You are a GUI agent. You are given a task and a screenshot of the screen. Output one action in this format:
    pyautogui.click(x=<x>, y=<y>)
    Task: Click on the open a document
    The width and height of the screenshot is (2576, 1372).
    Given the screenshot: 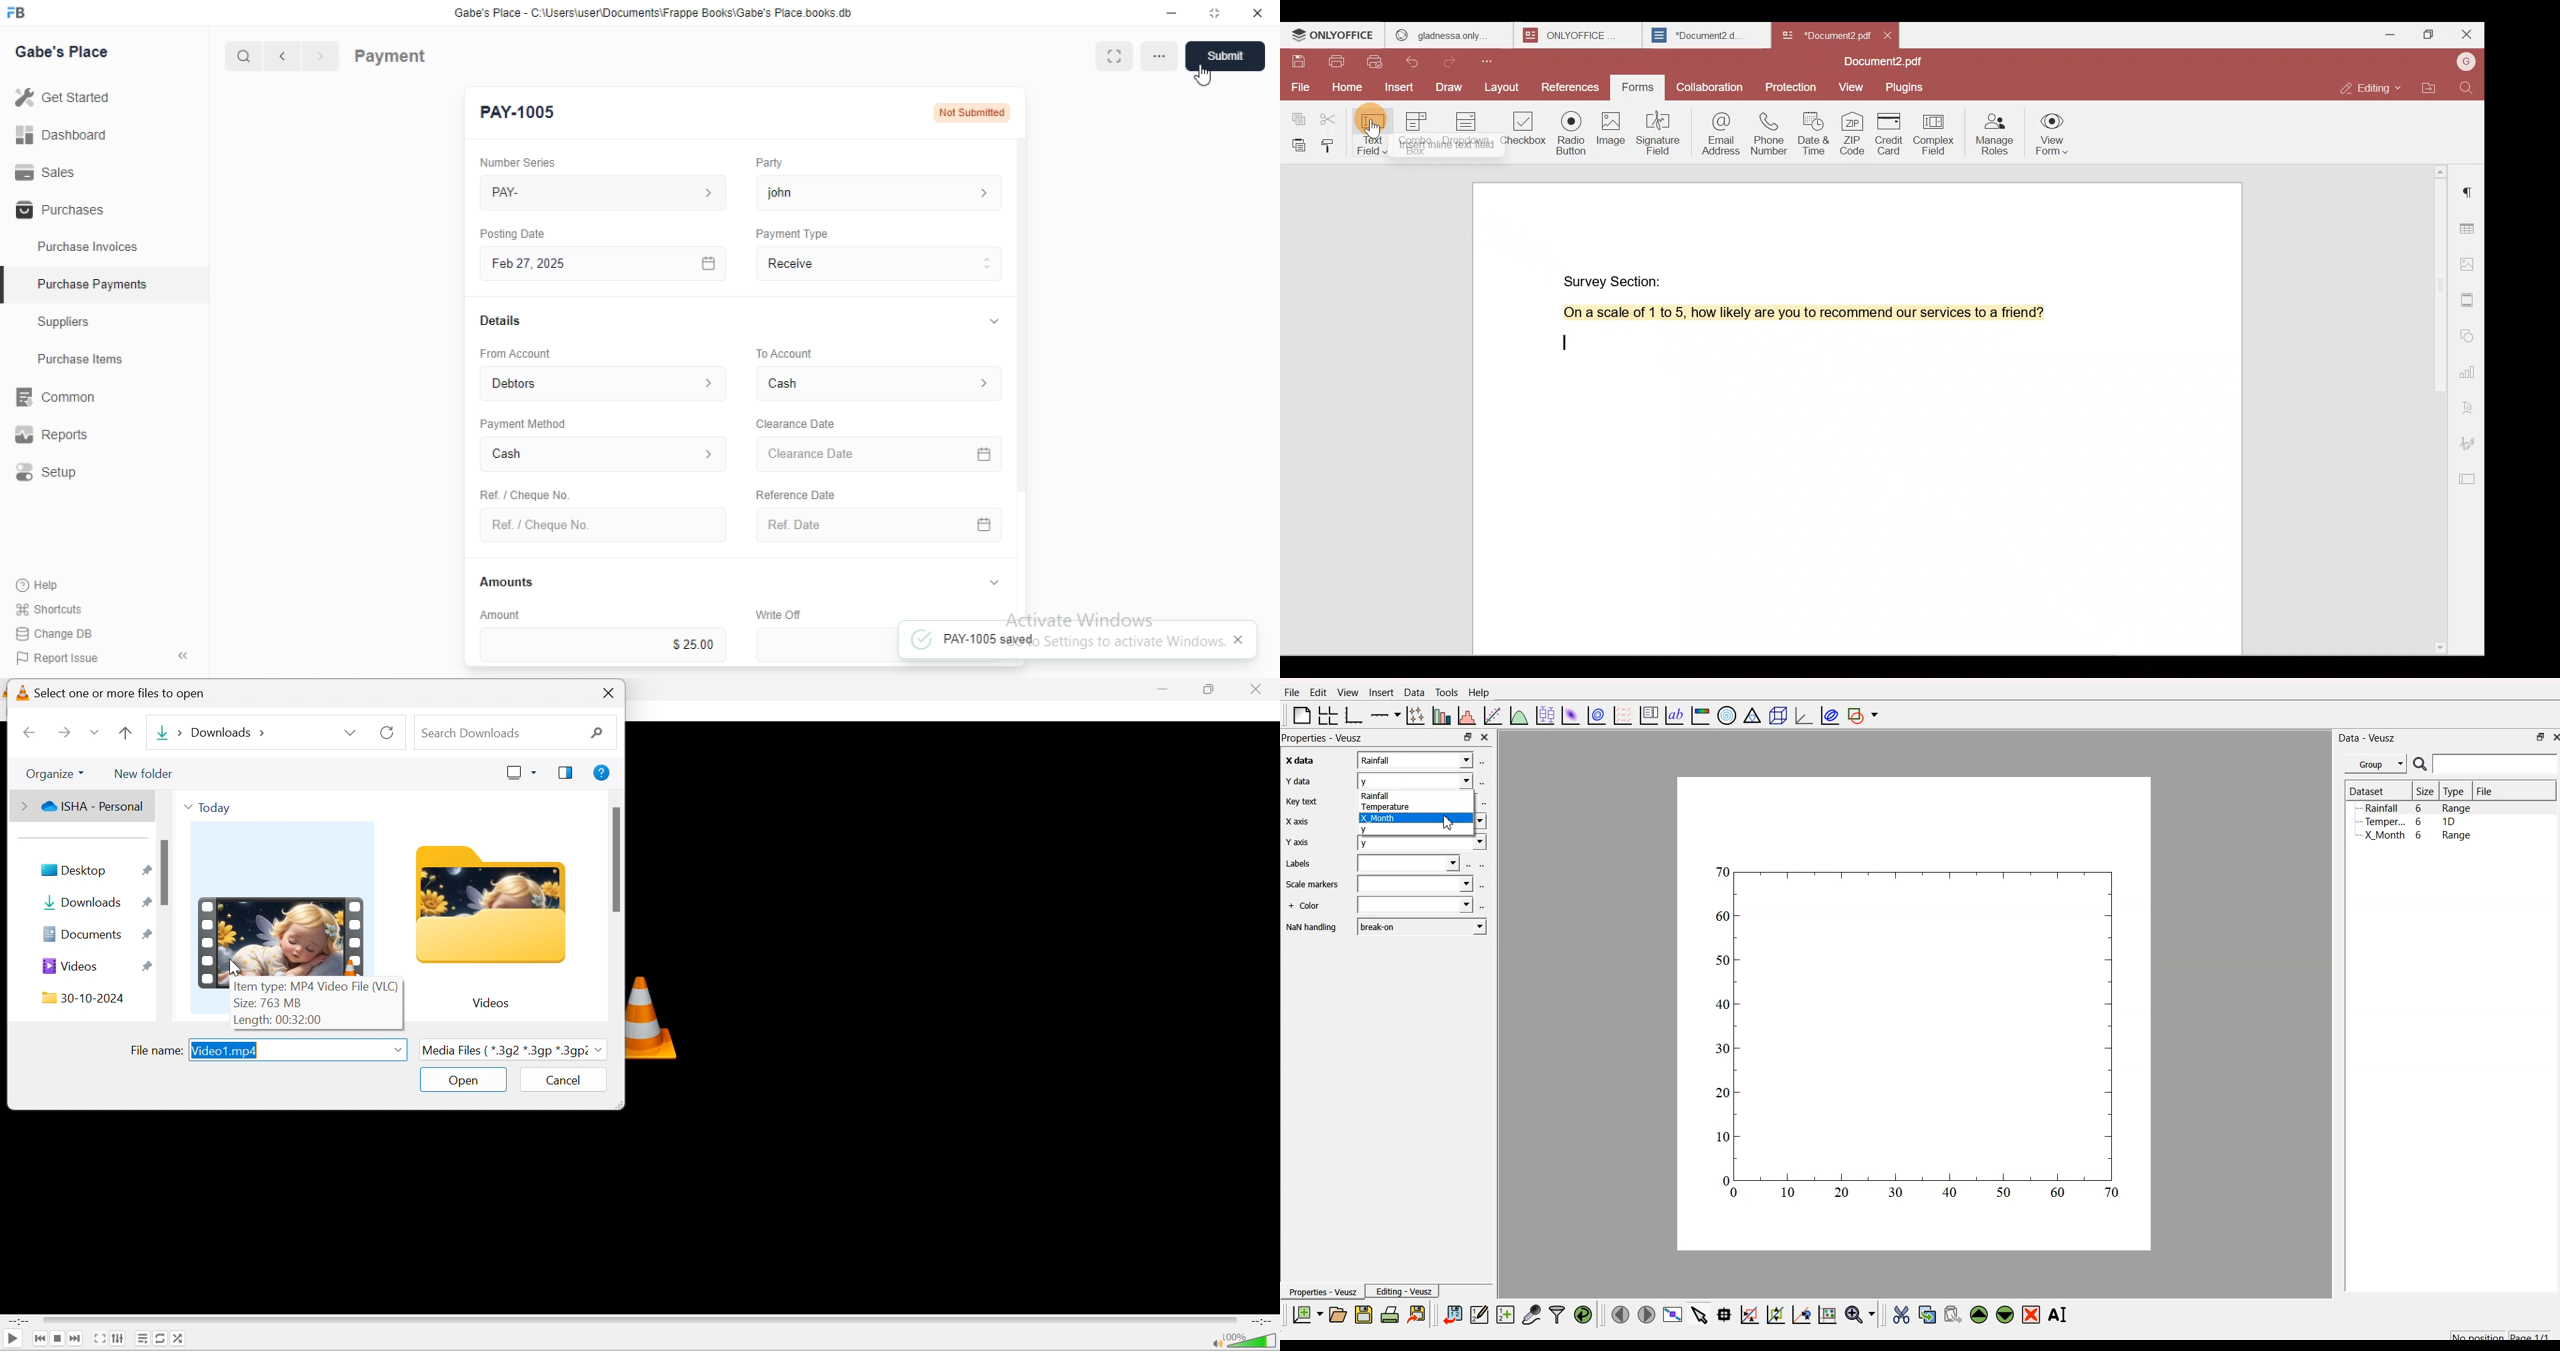 What is the action you would take?
    pyautogui.click(x=1337, y=1313)
    